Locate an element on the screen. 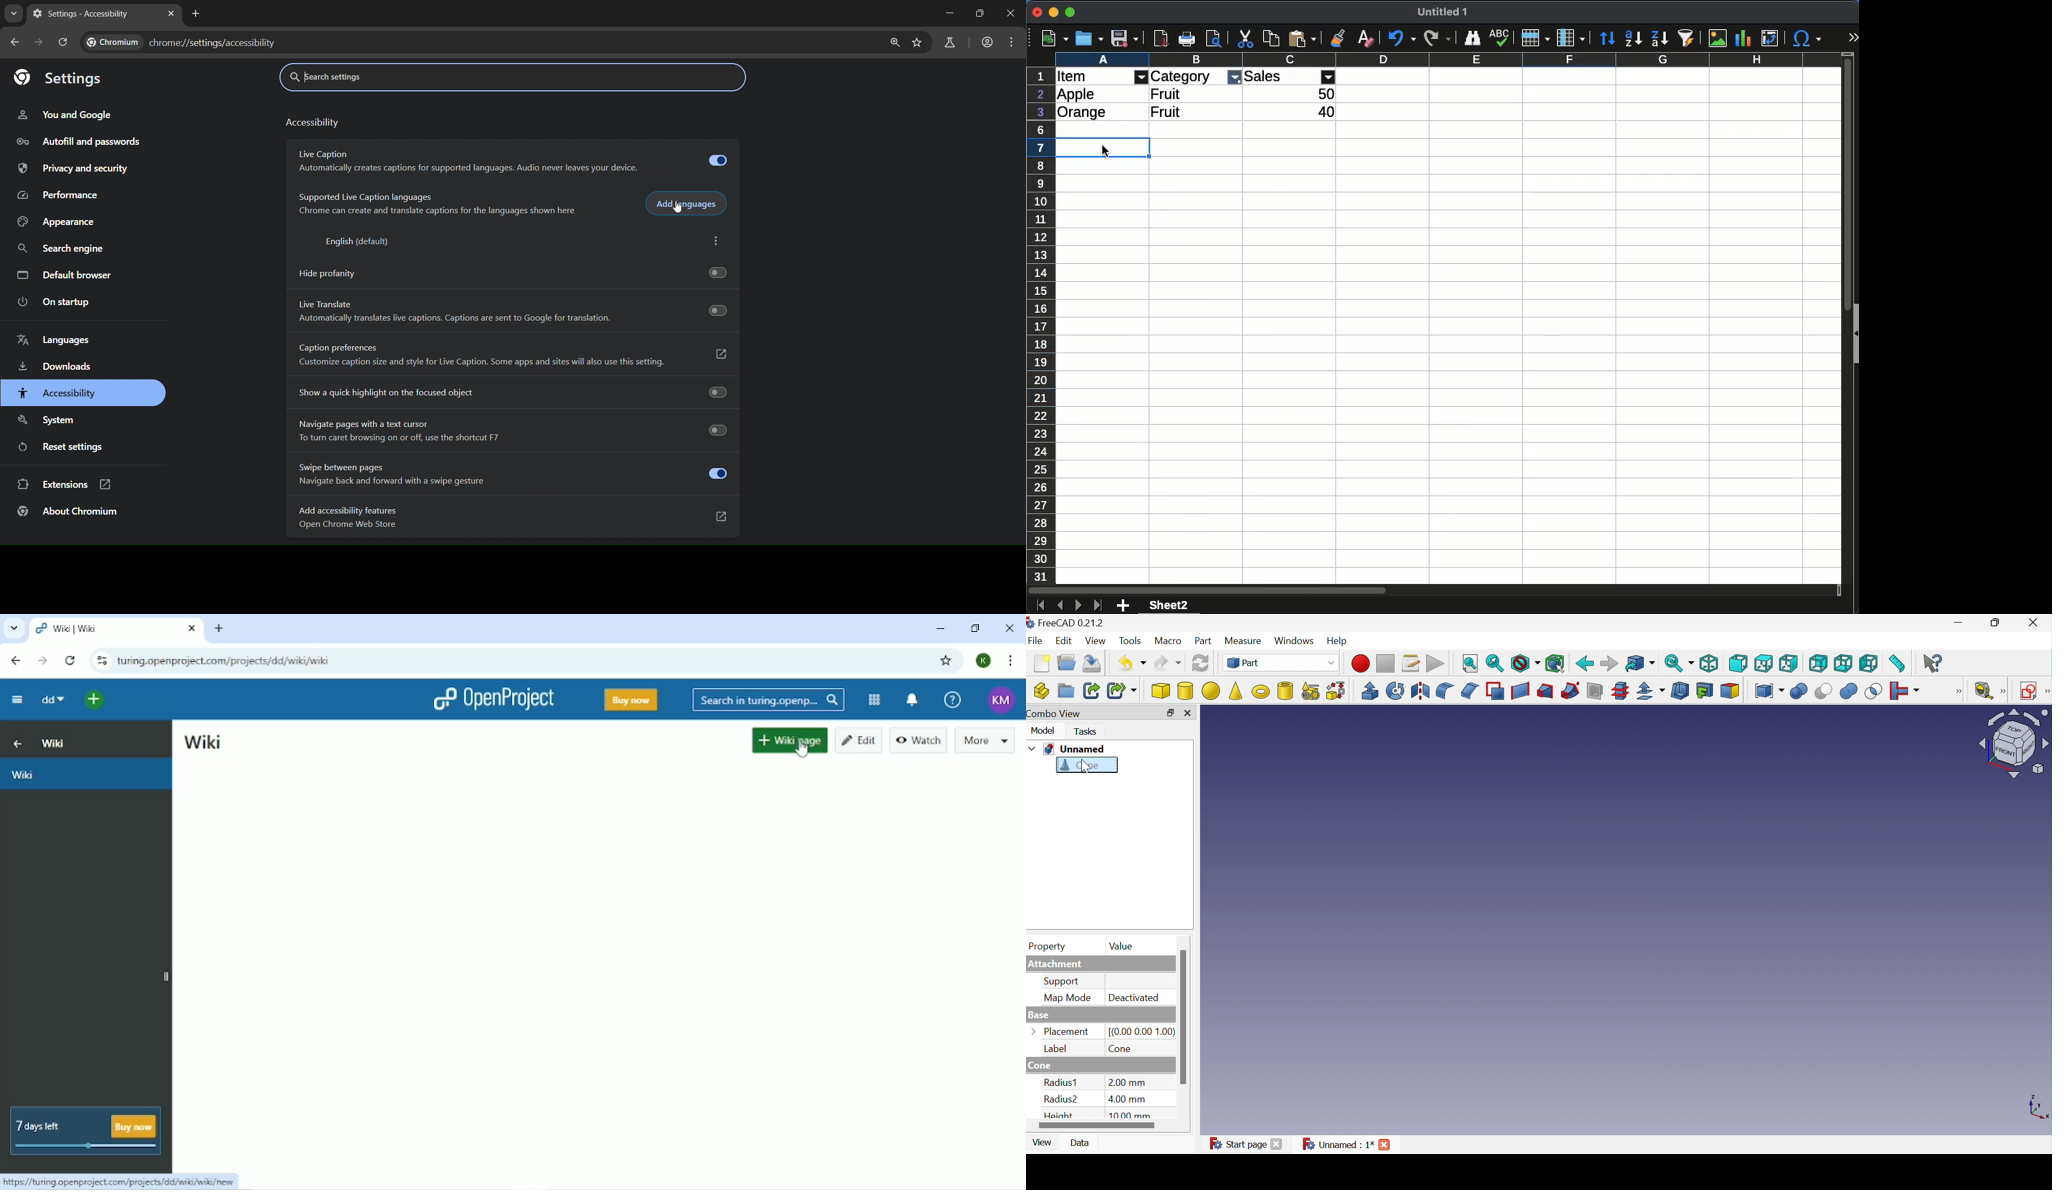 The image size is (2072, 1204). Apple is located at coordinates (1077, 94).